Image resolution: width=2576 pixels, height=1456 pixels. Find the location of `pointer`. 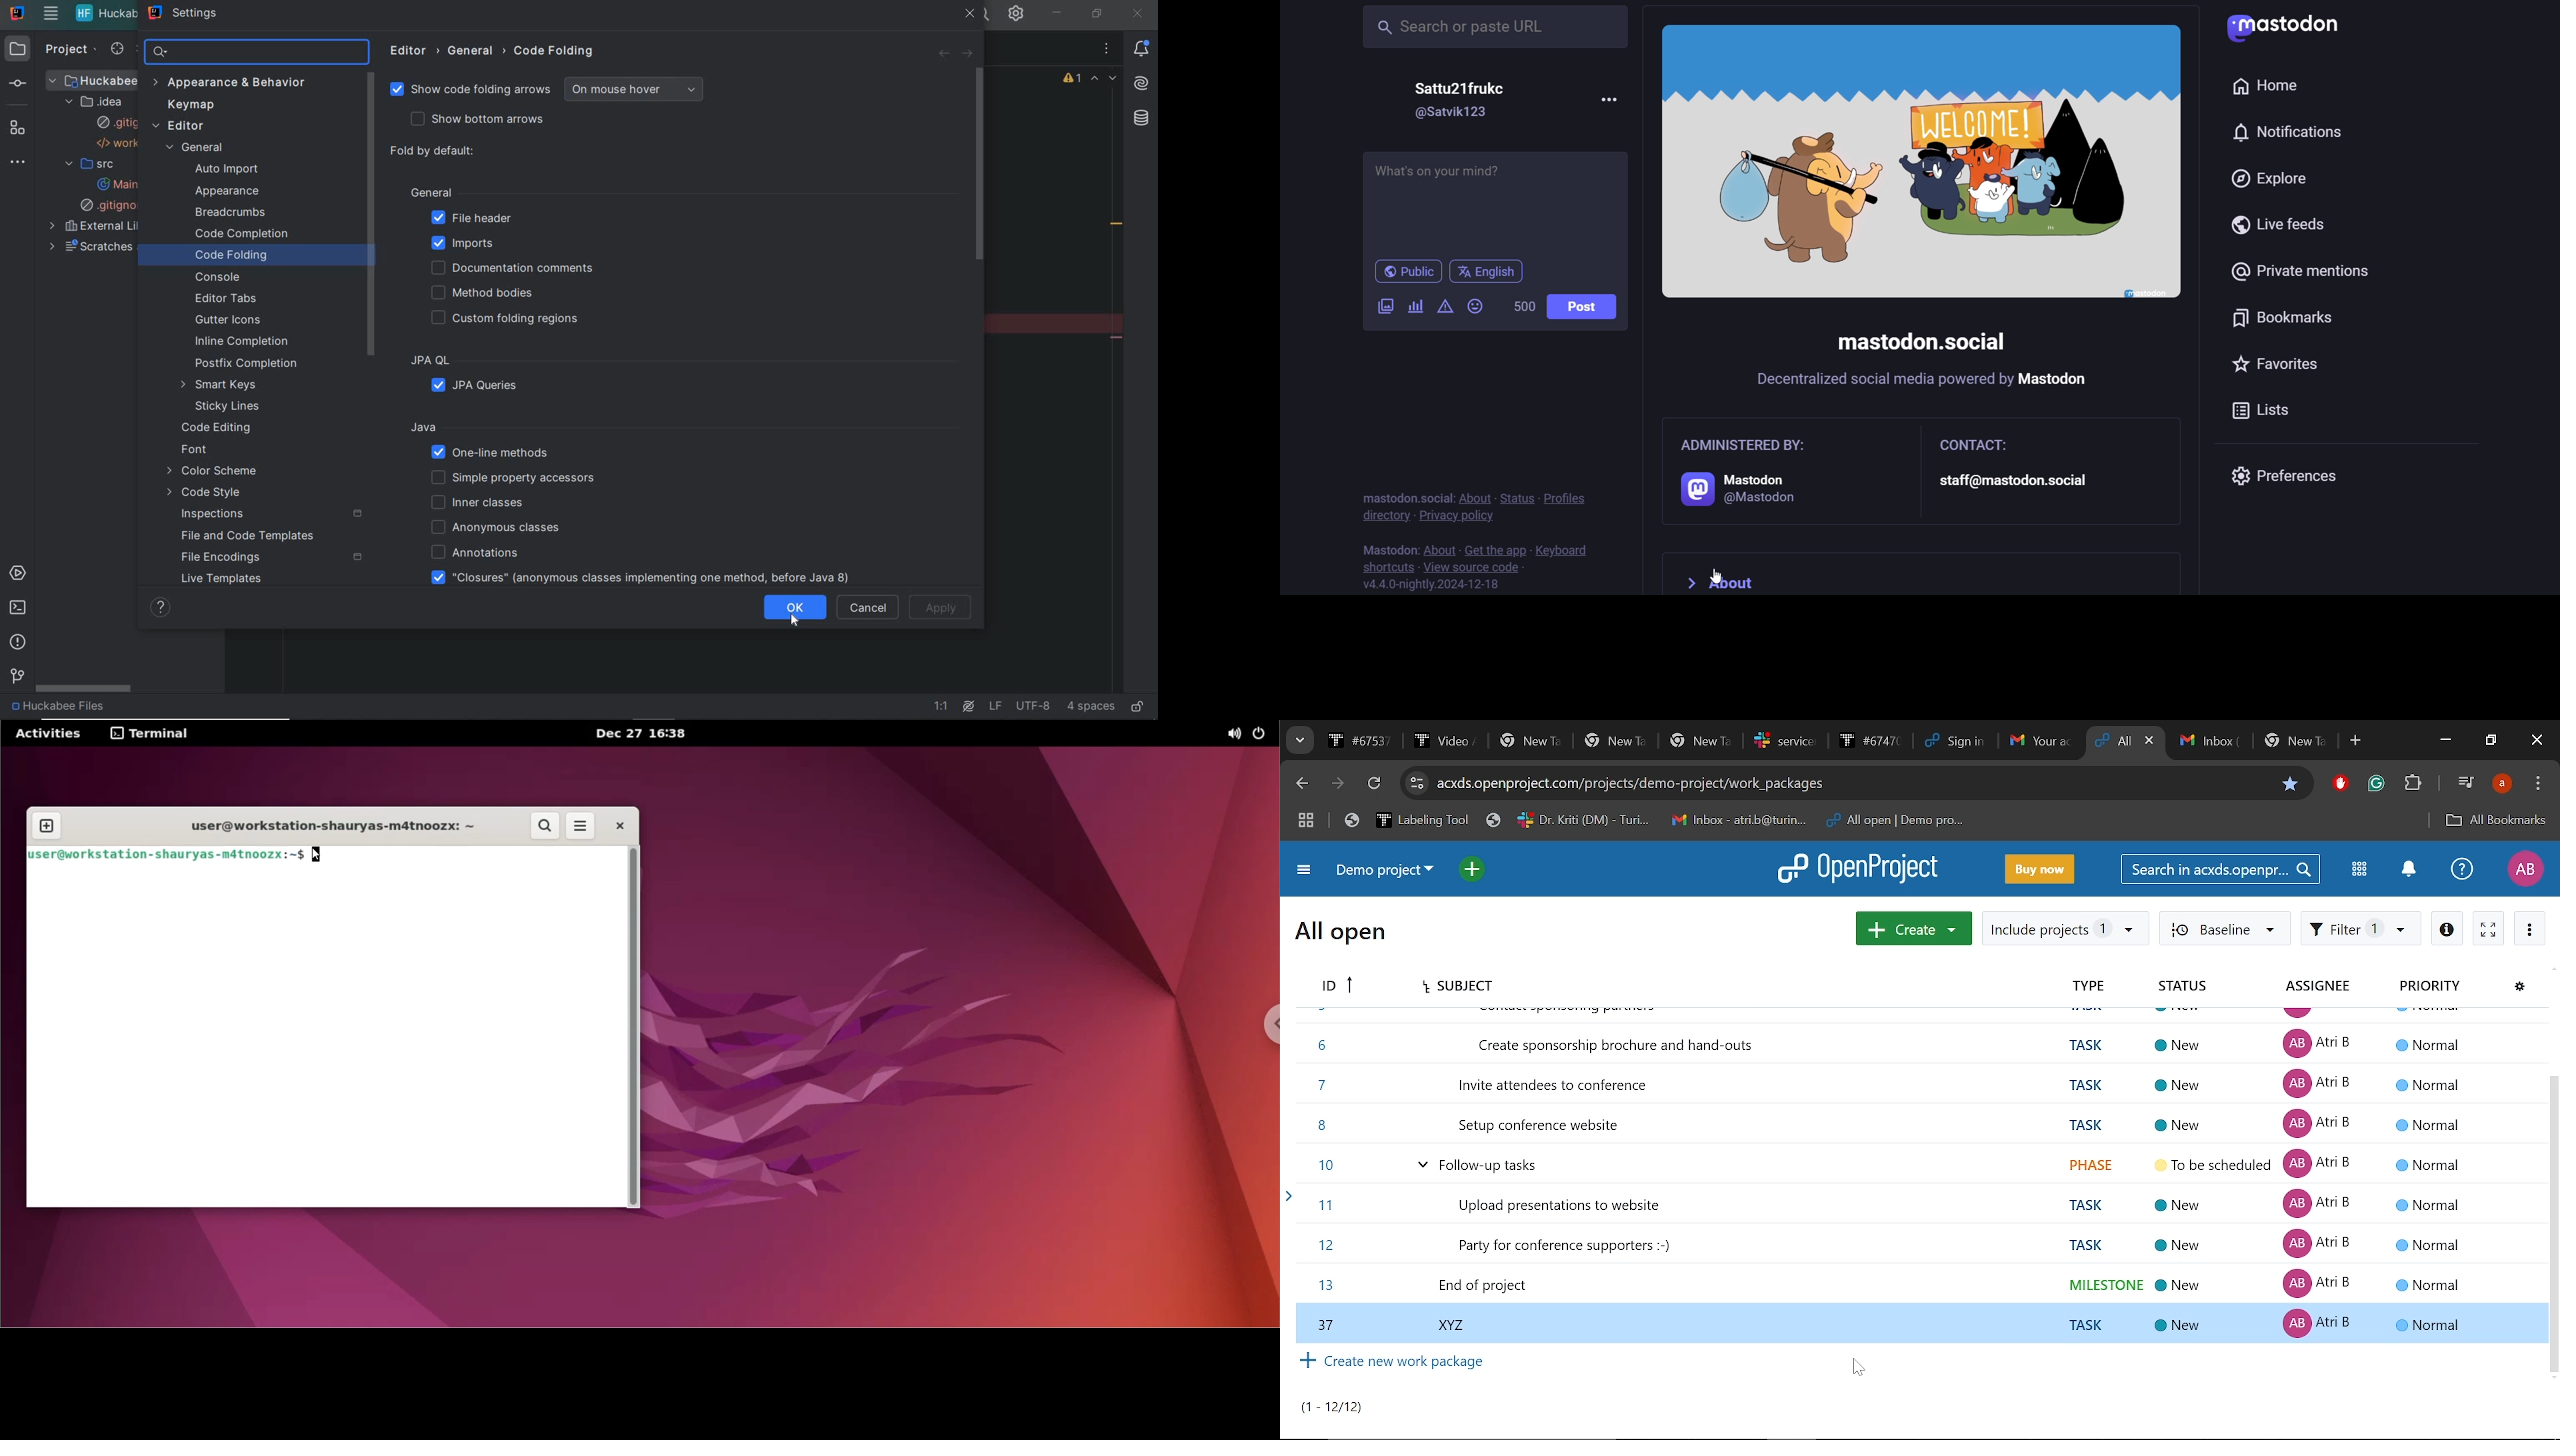

pointer is located at coordinates (1716, 575).